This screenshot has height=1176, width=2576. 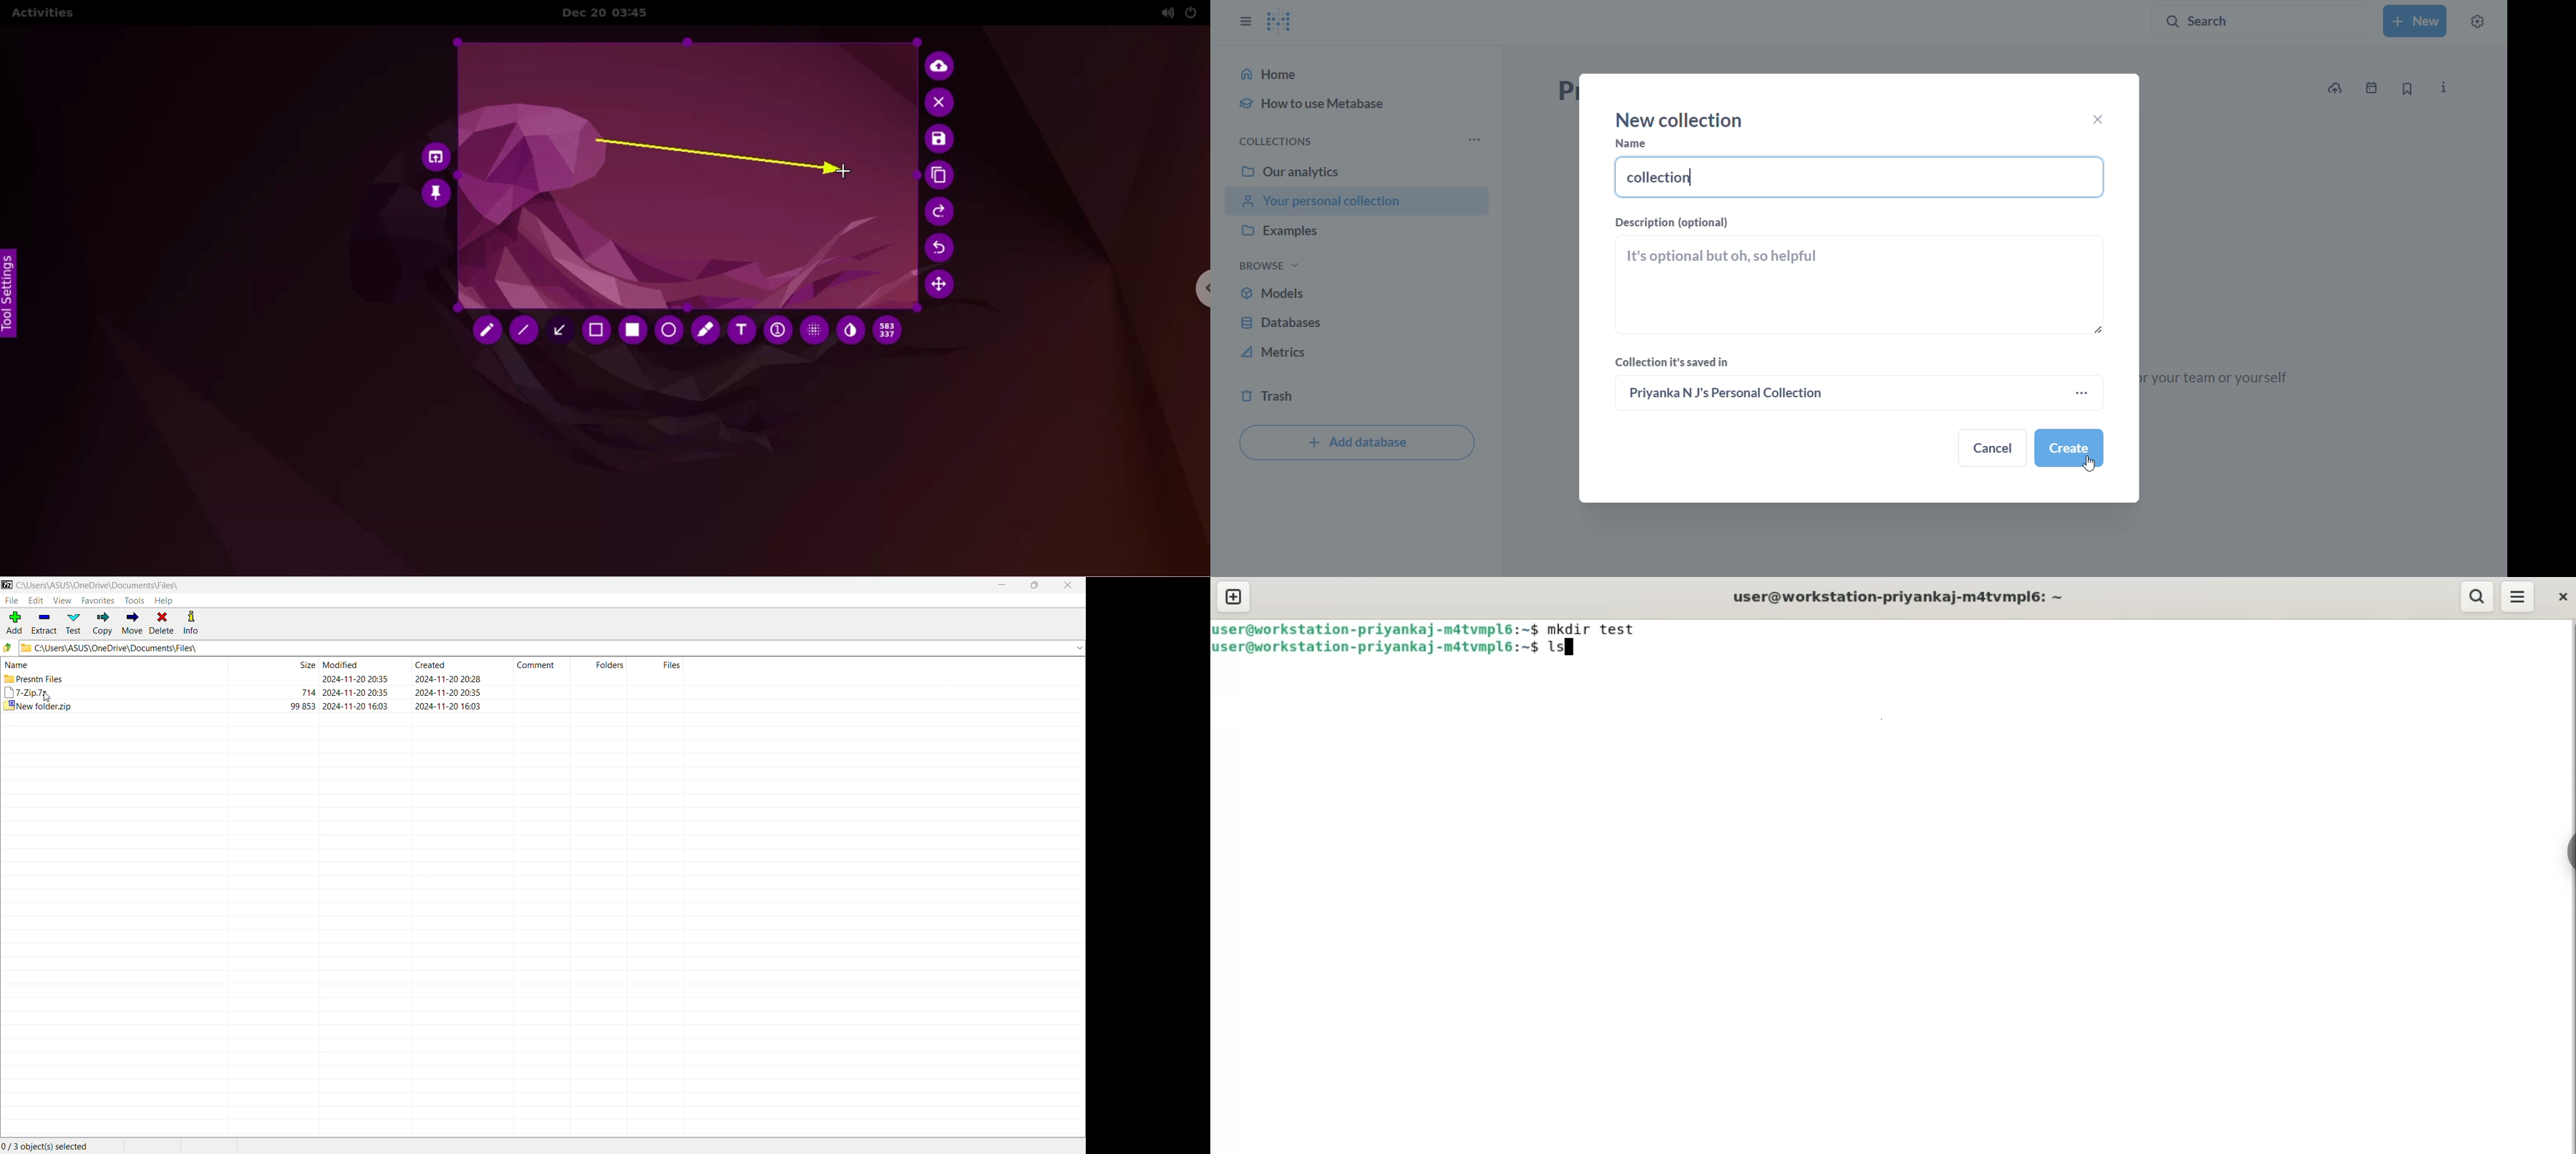 I want to click on 7-Zip 7, so click(x=27, y=692).